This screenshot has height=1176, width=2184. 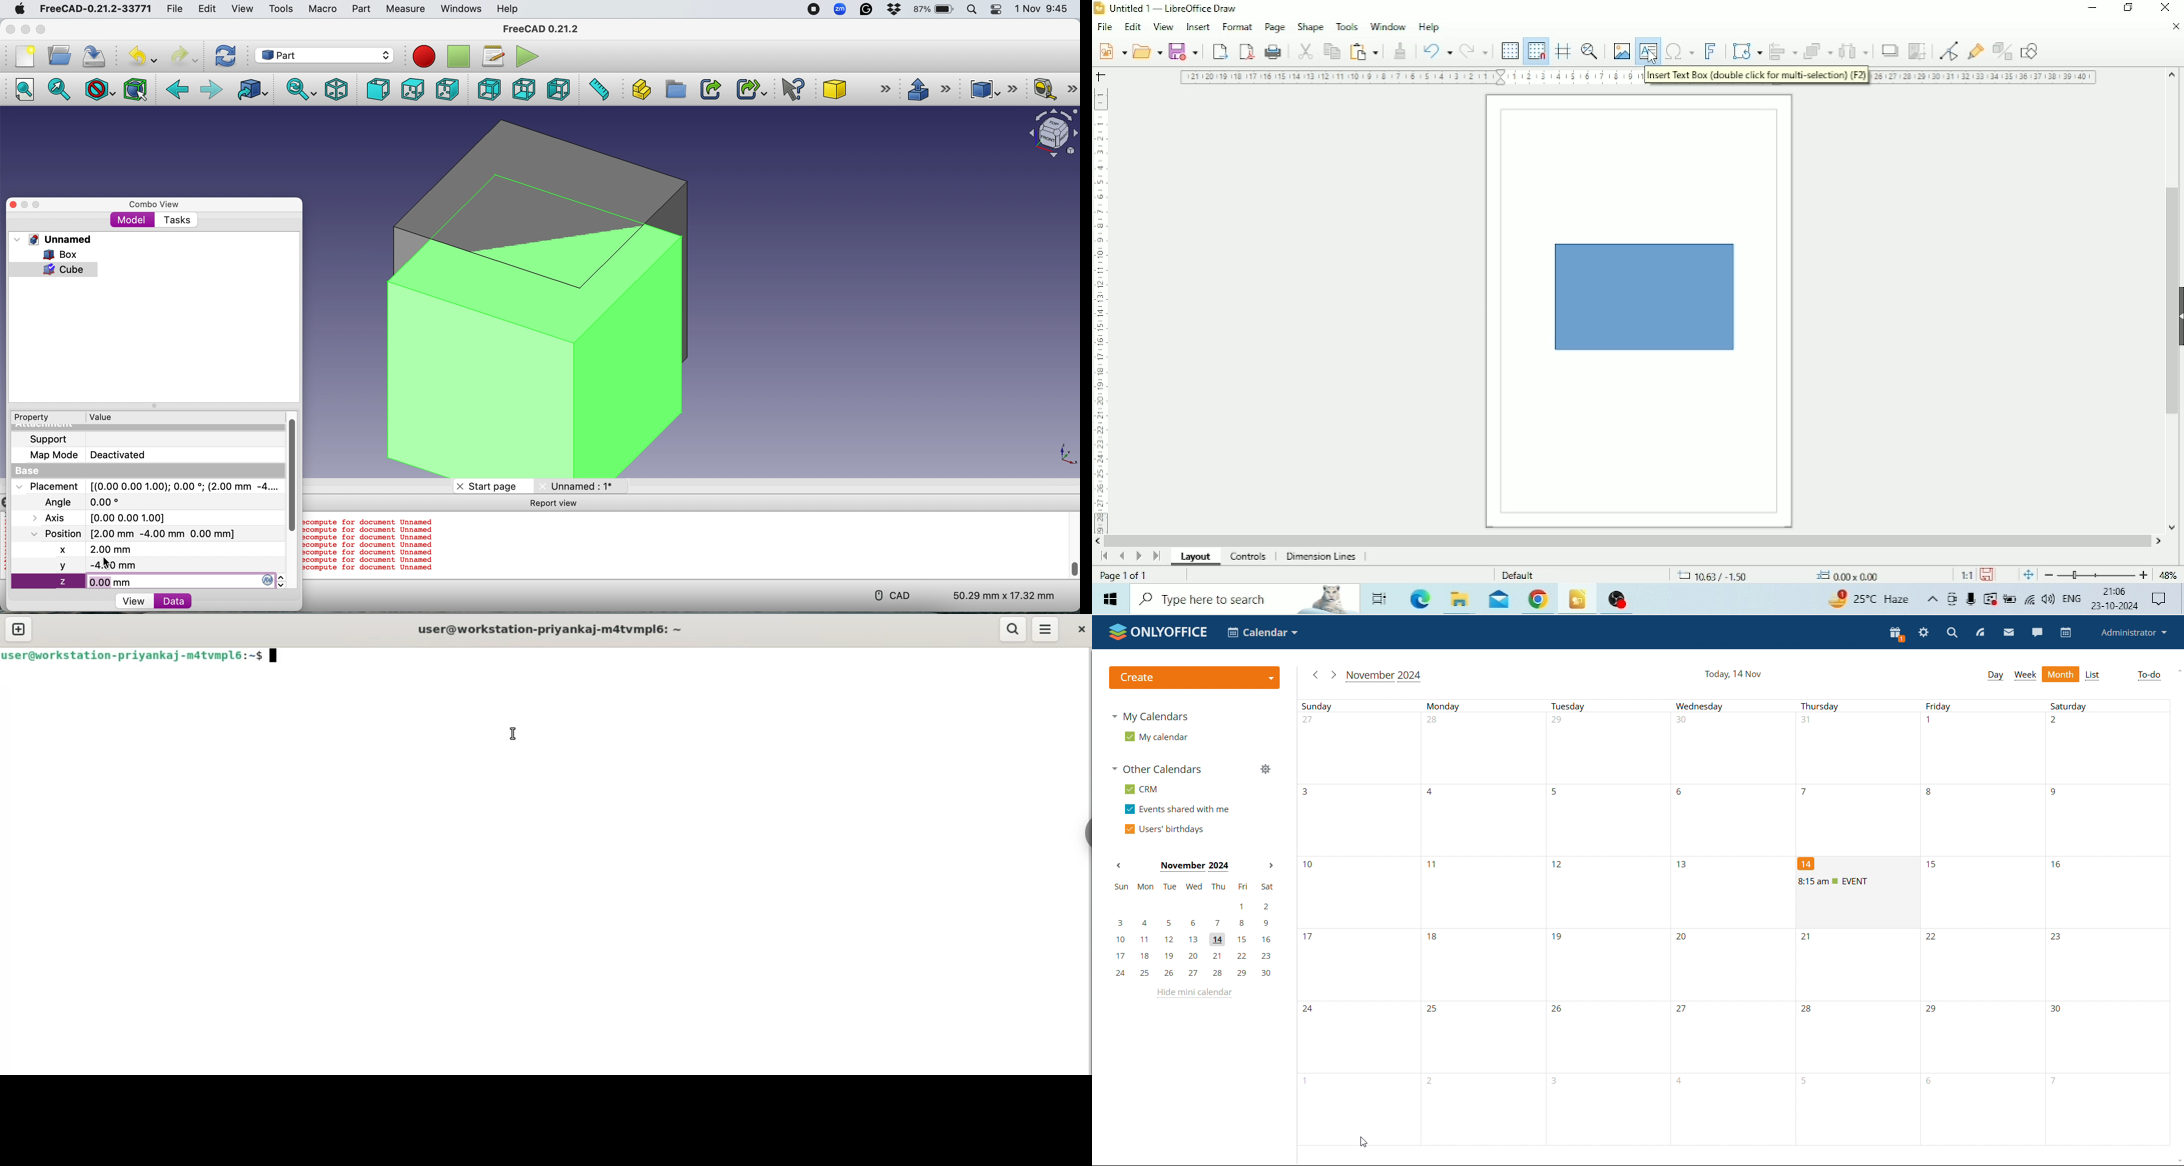 What do you see at coordinates (2094, 675) in the screenshot?
I see `list view` at bounding box center [2094, 675].